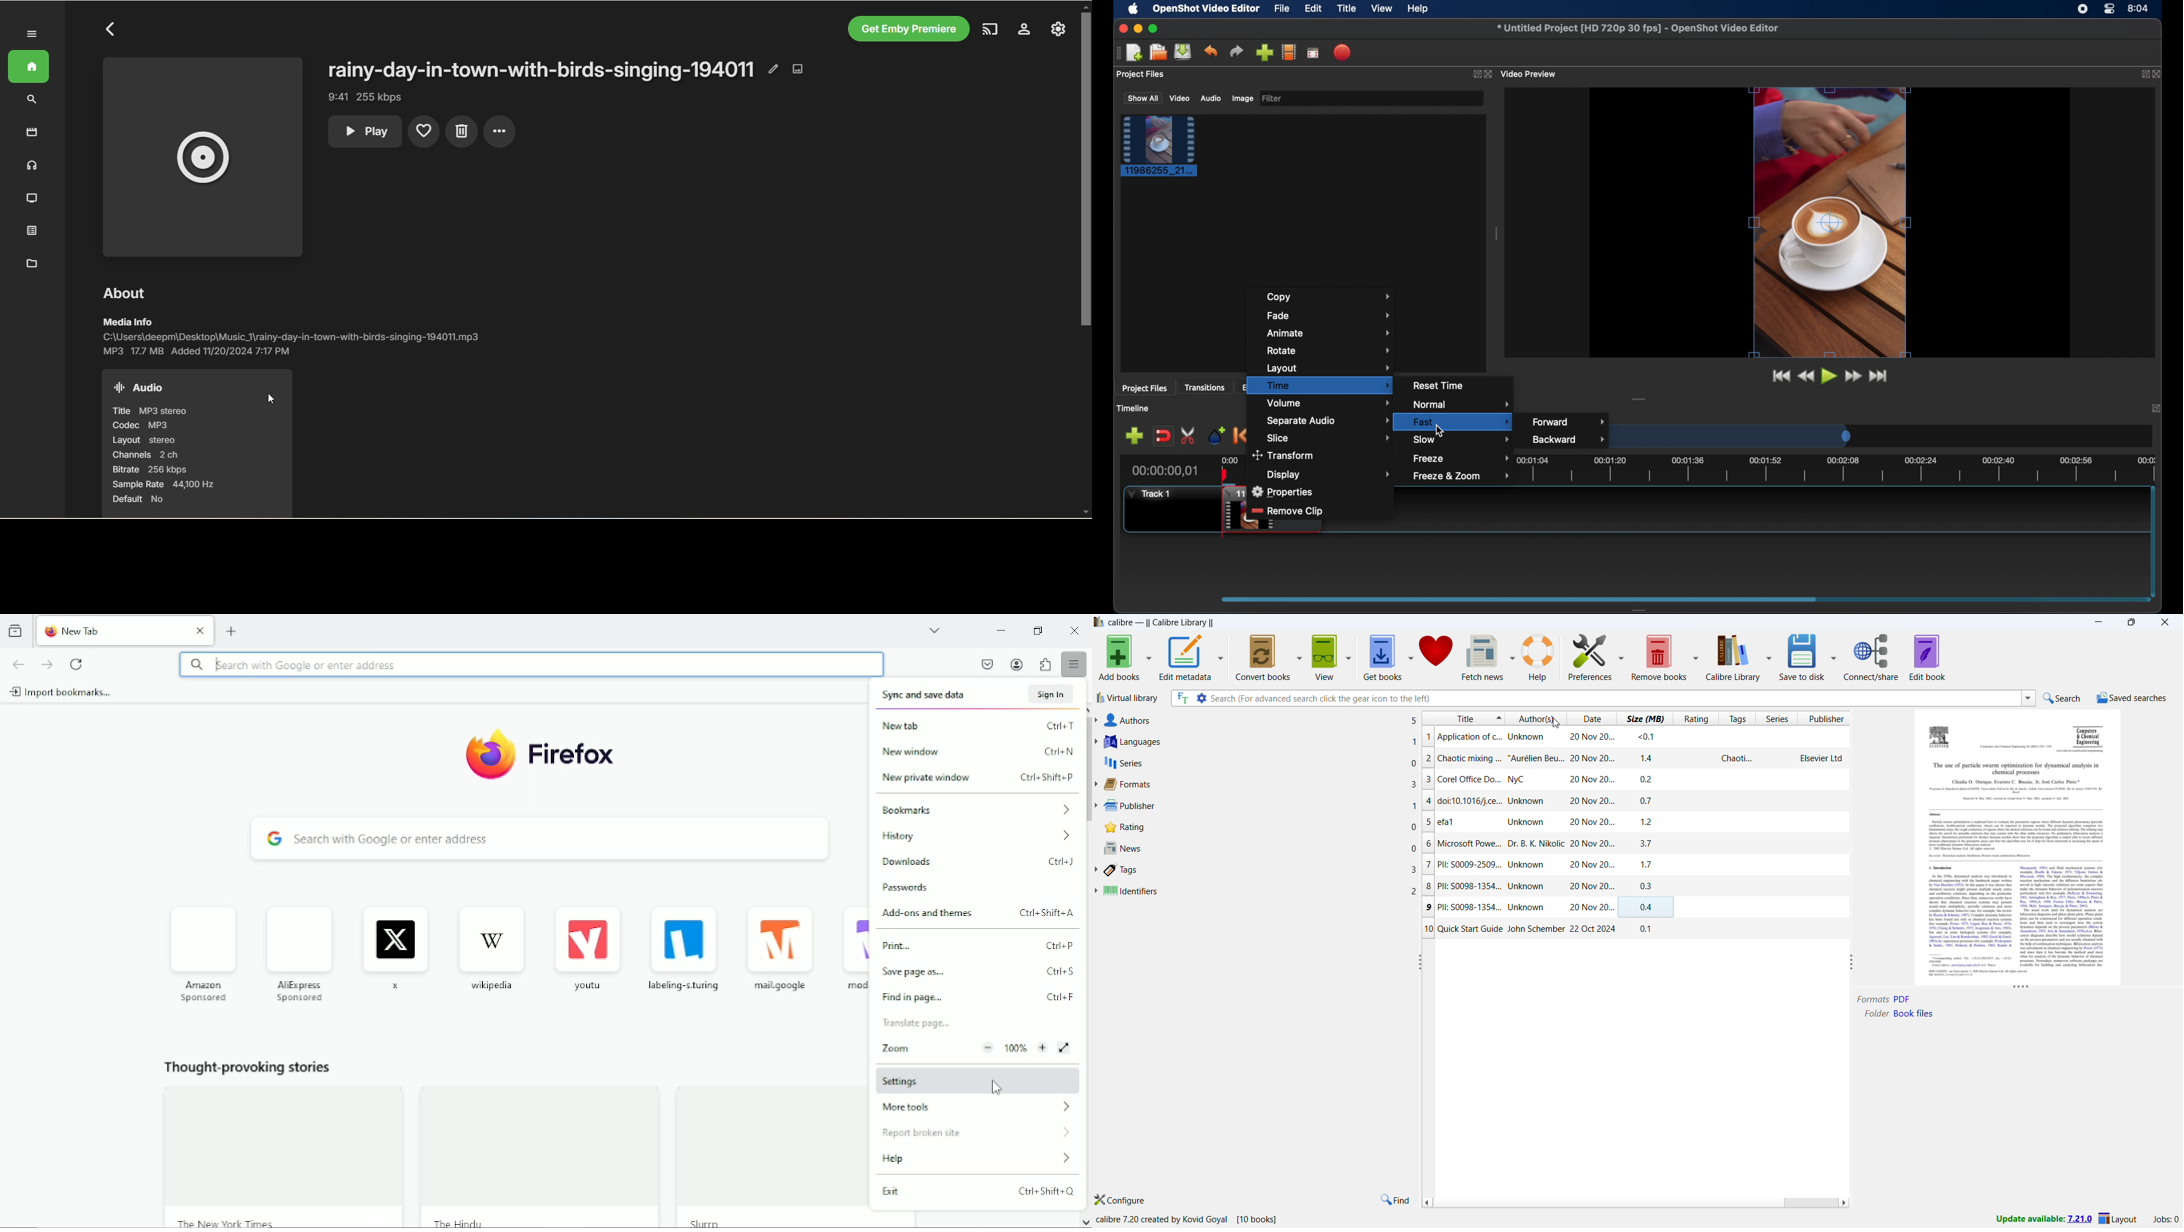  Describe the element at coordinates (1126, 698) in the screenshot. I see `virtual library` at that location.